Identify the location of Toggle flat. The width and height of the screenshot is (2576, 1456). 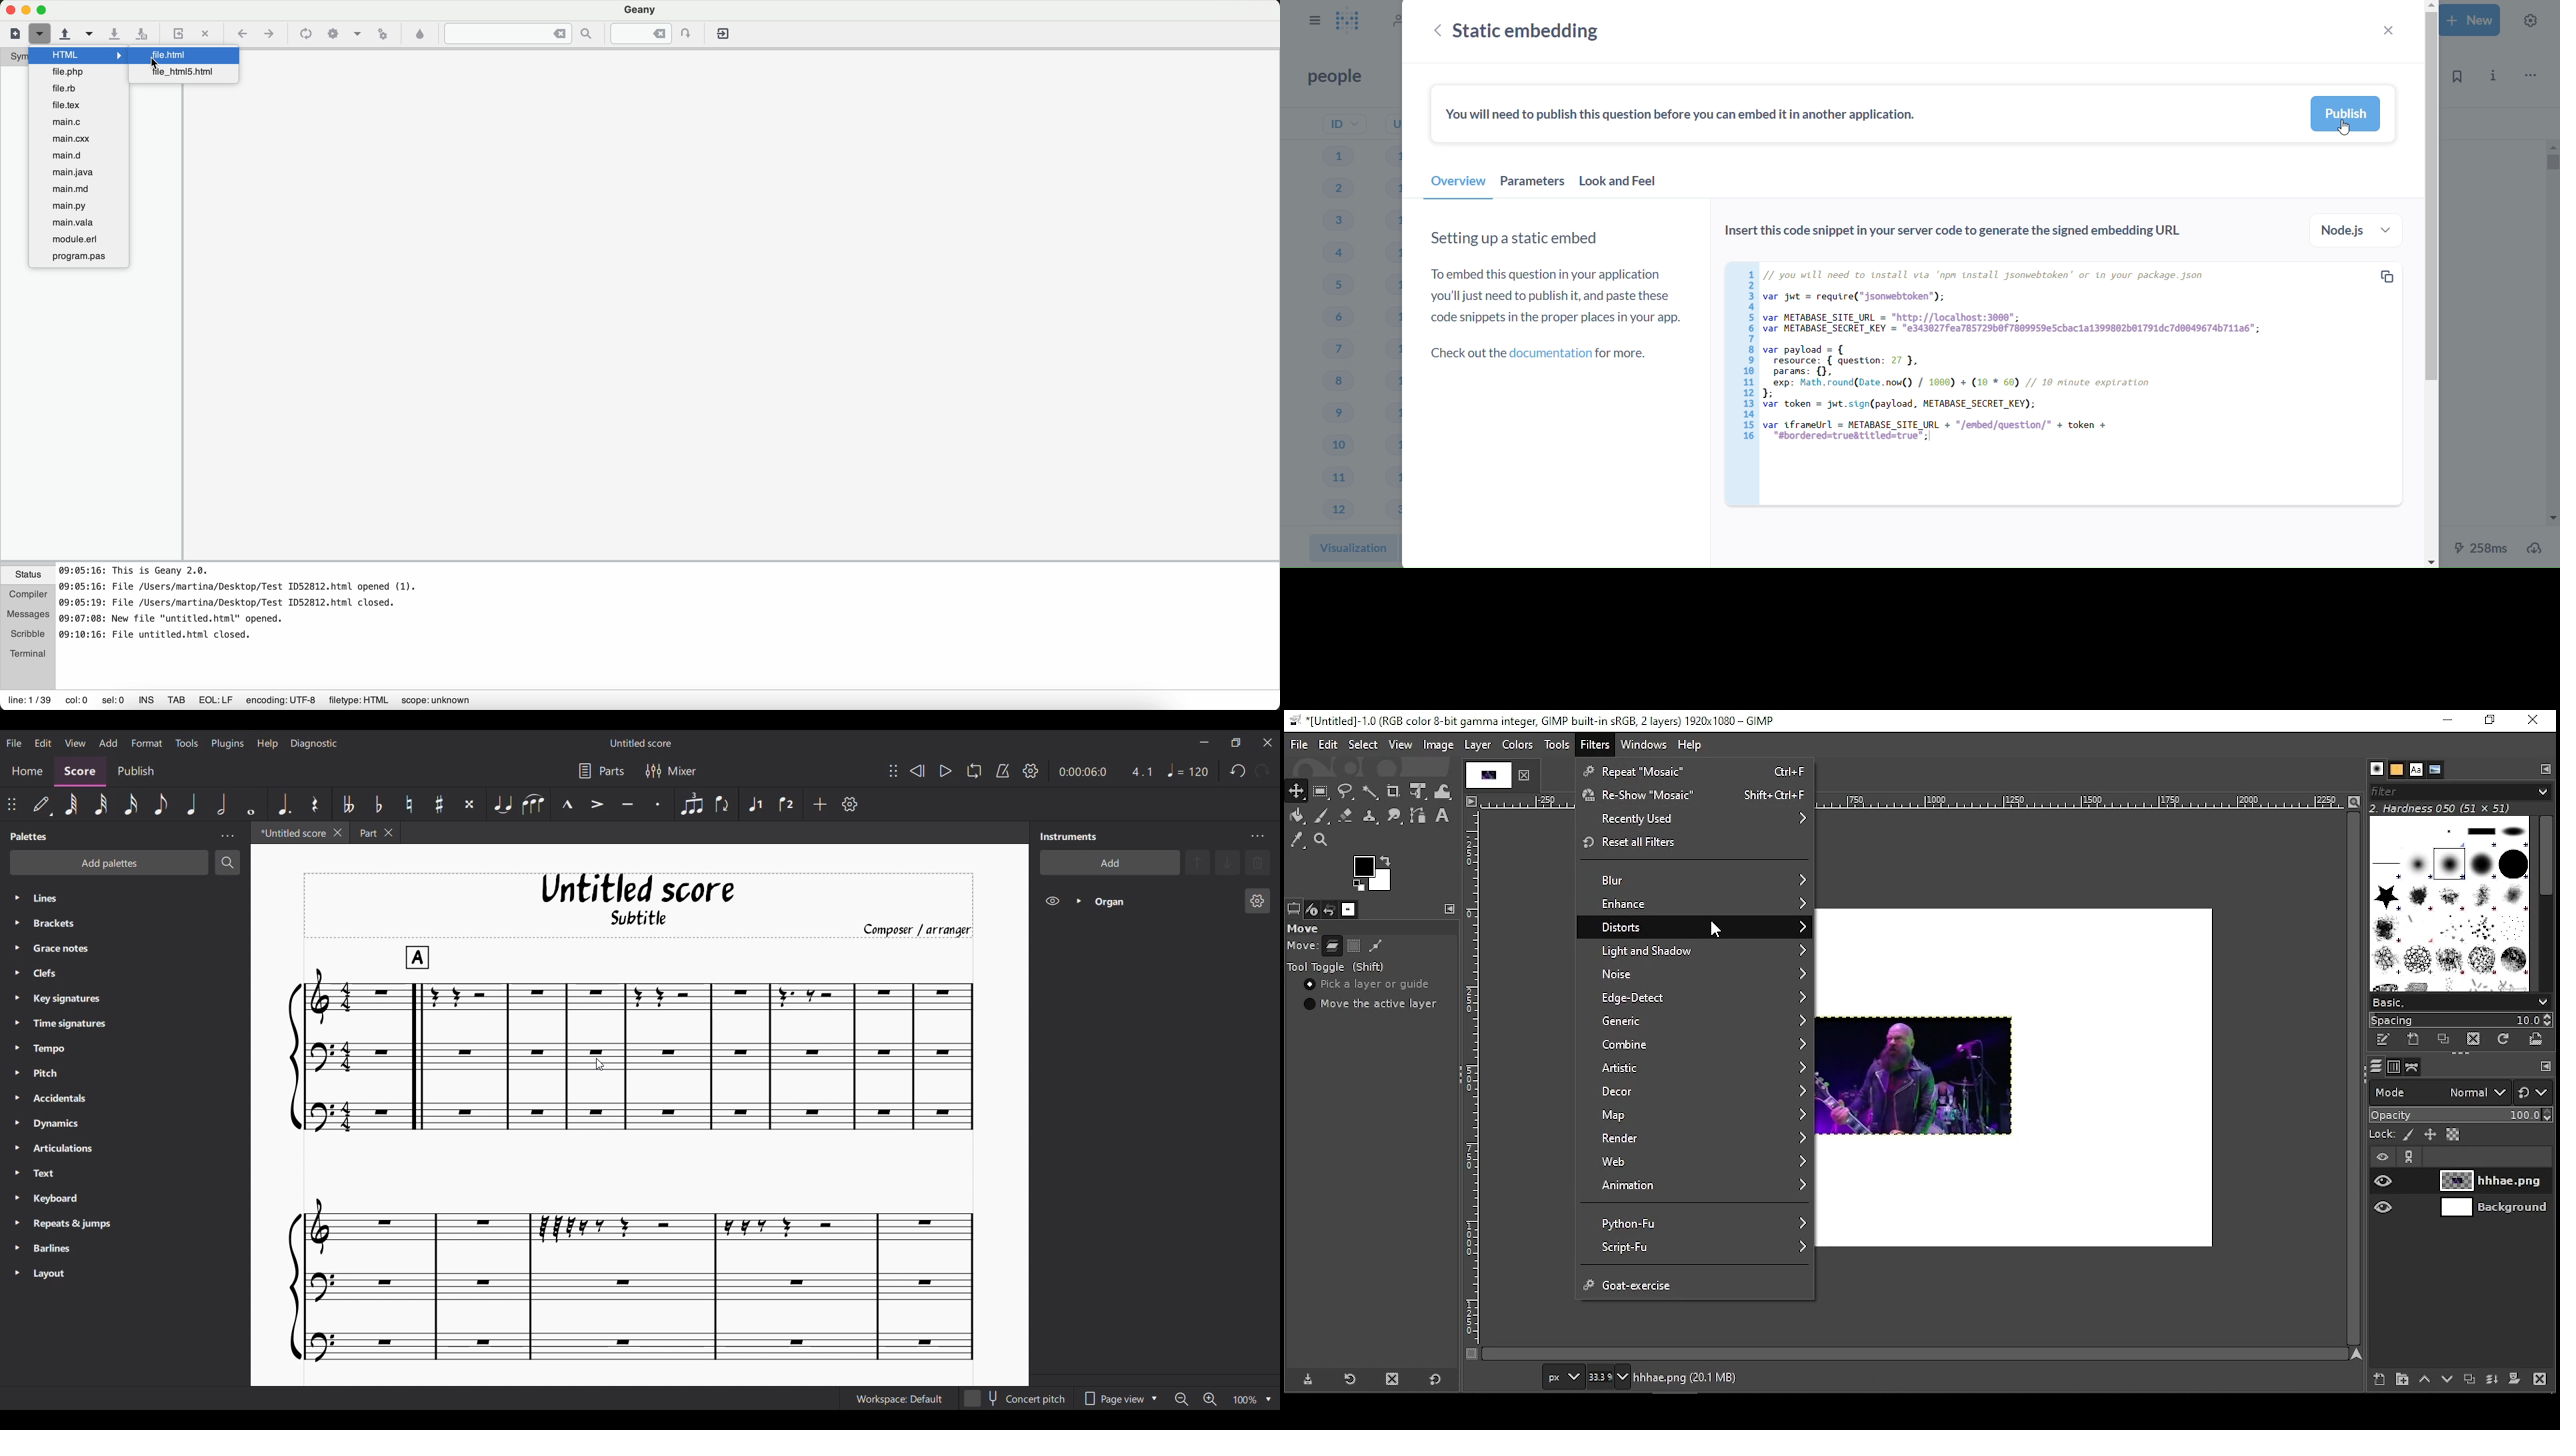
(378, 803).